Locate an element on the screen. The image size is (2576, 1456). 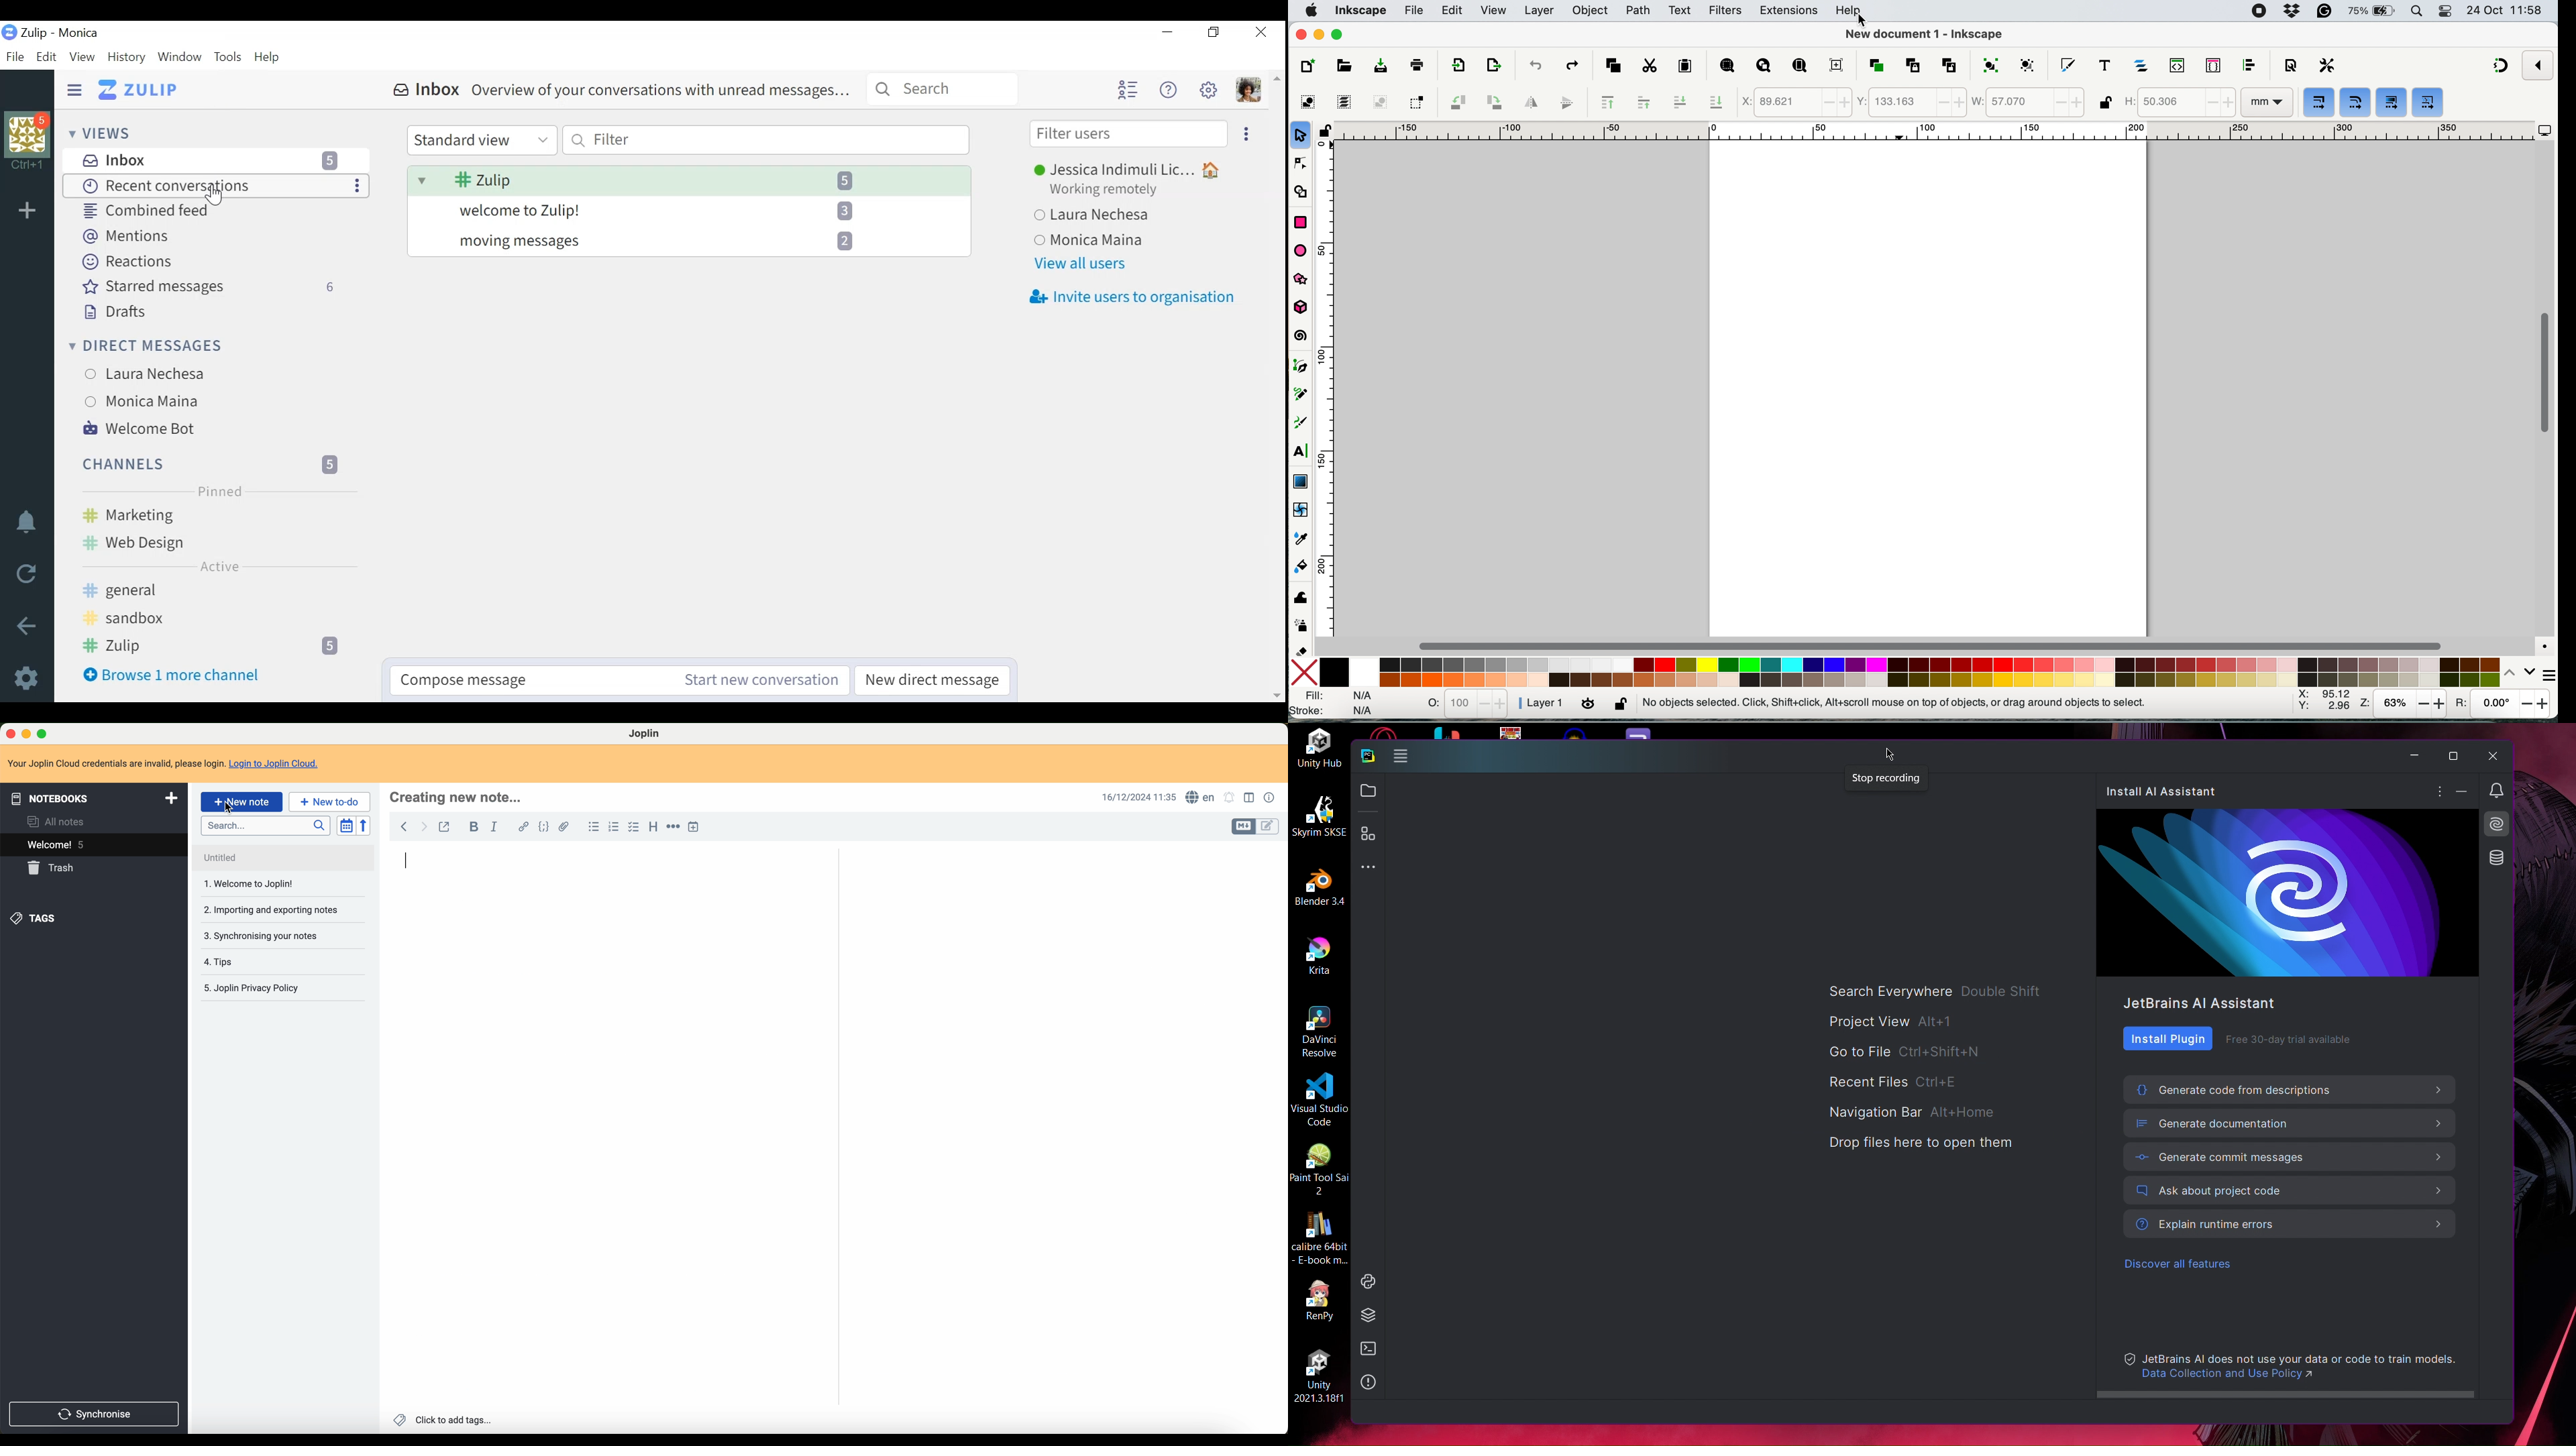
Help menu is located at coordinates (1168, 90).